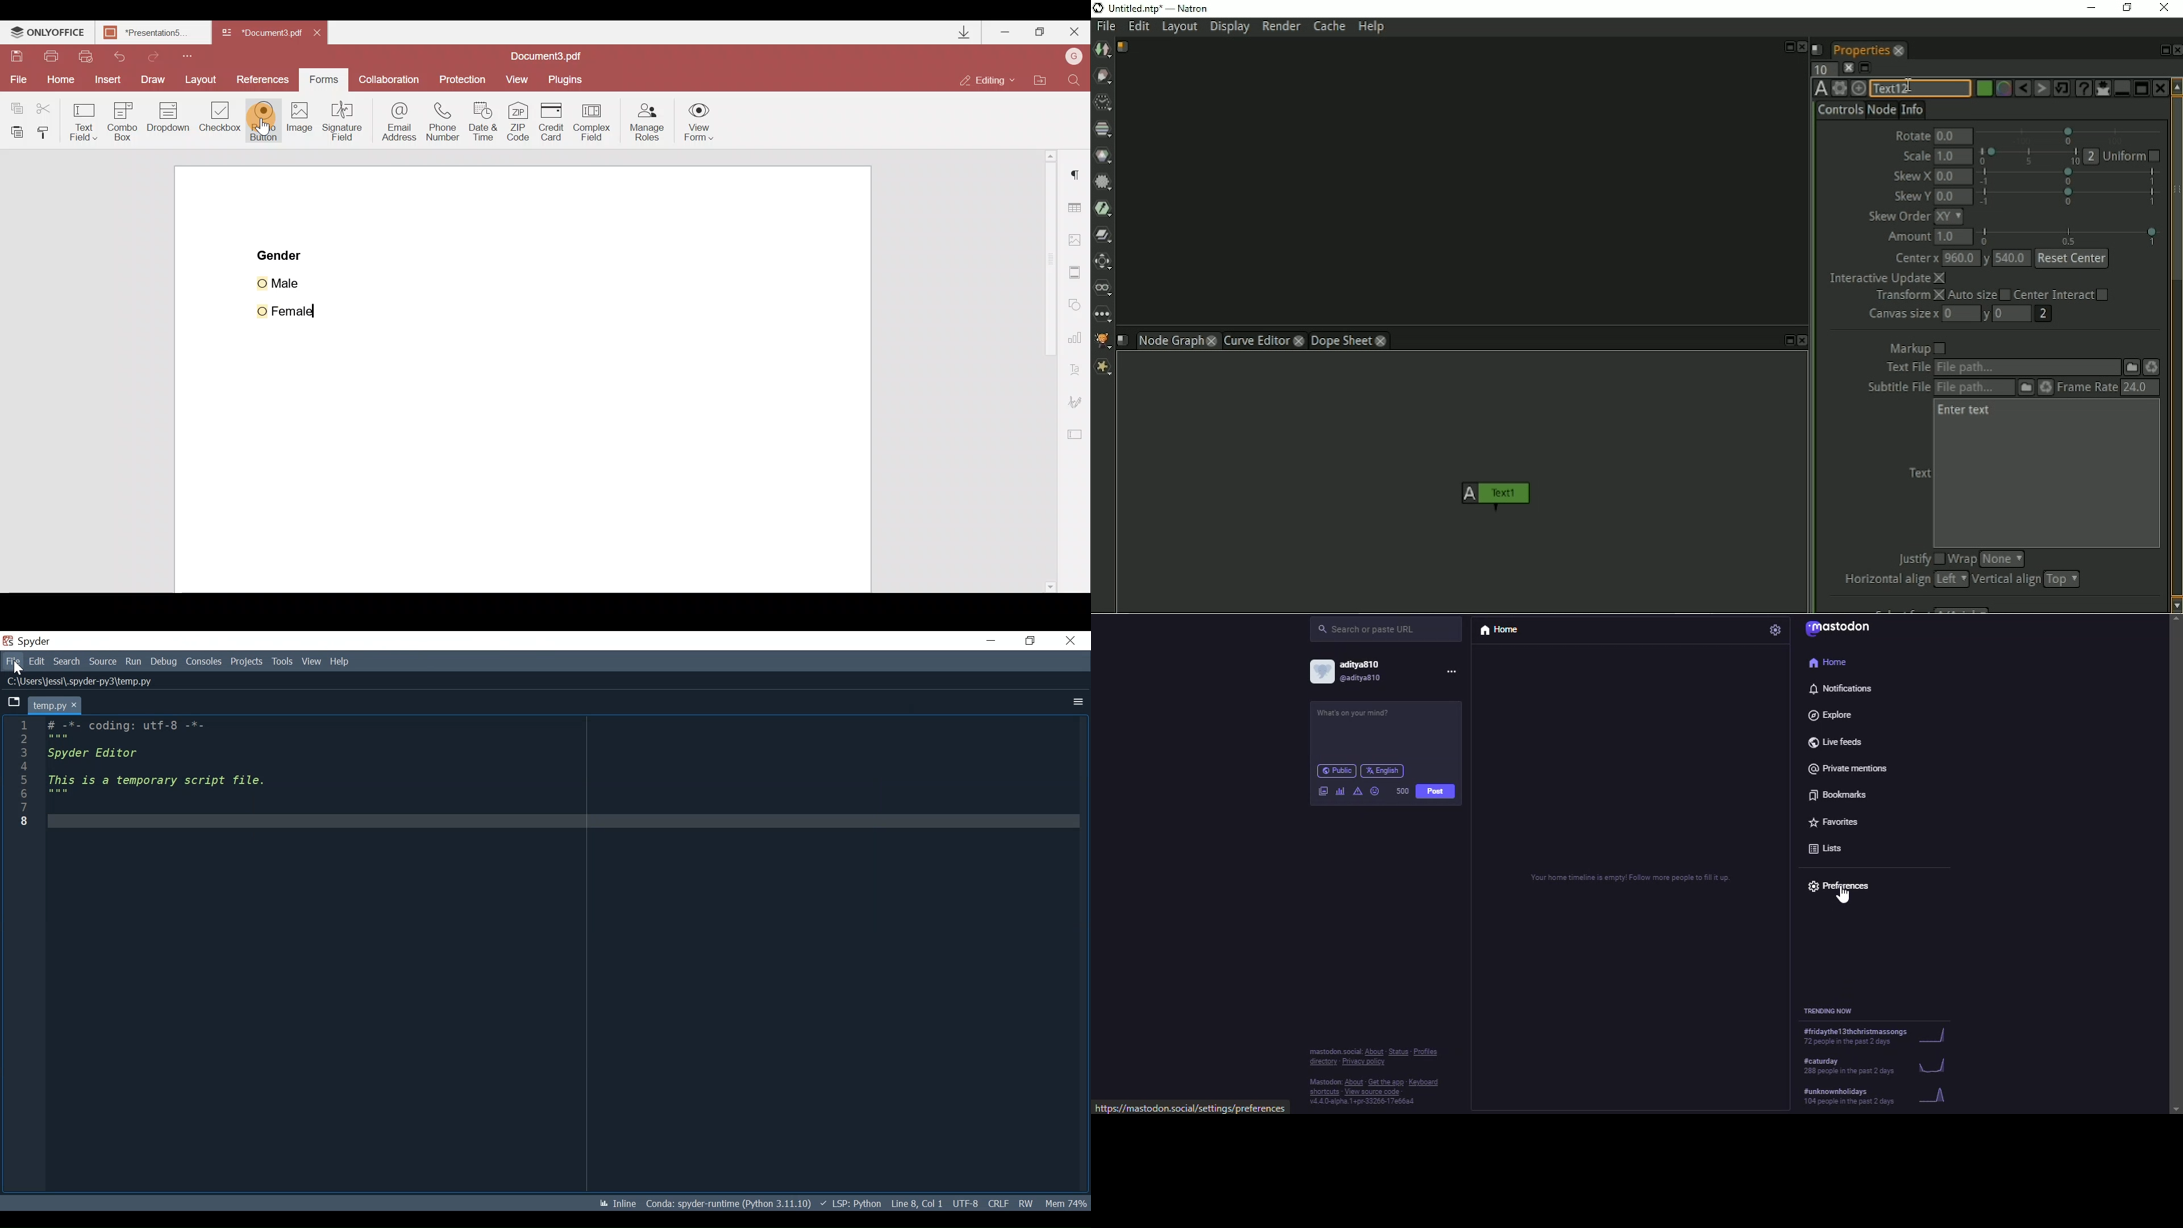 The width and height of the screenshot is (2184, 1232). What do you see at coordinates (1887, 278) in the screenshot?
I see `Interactive Update` at bounding box center [1887, 278].